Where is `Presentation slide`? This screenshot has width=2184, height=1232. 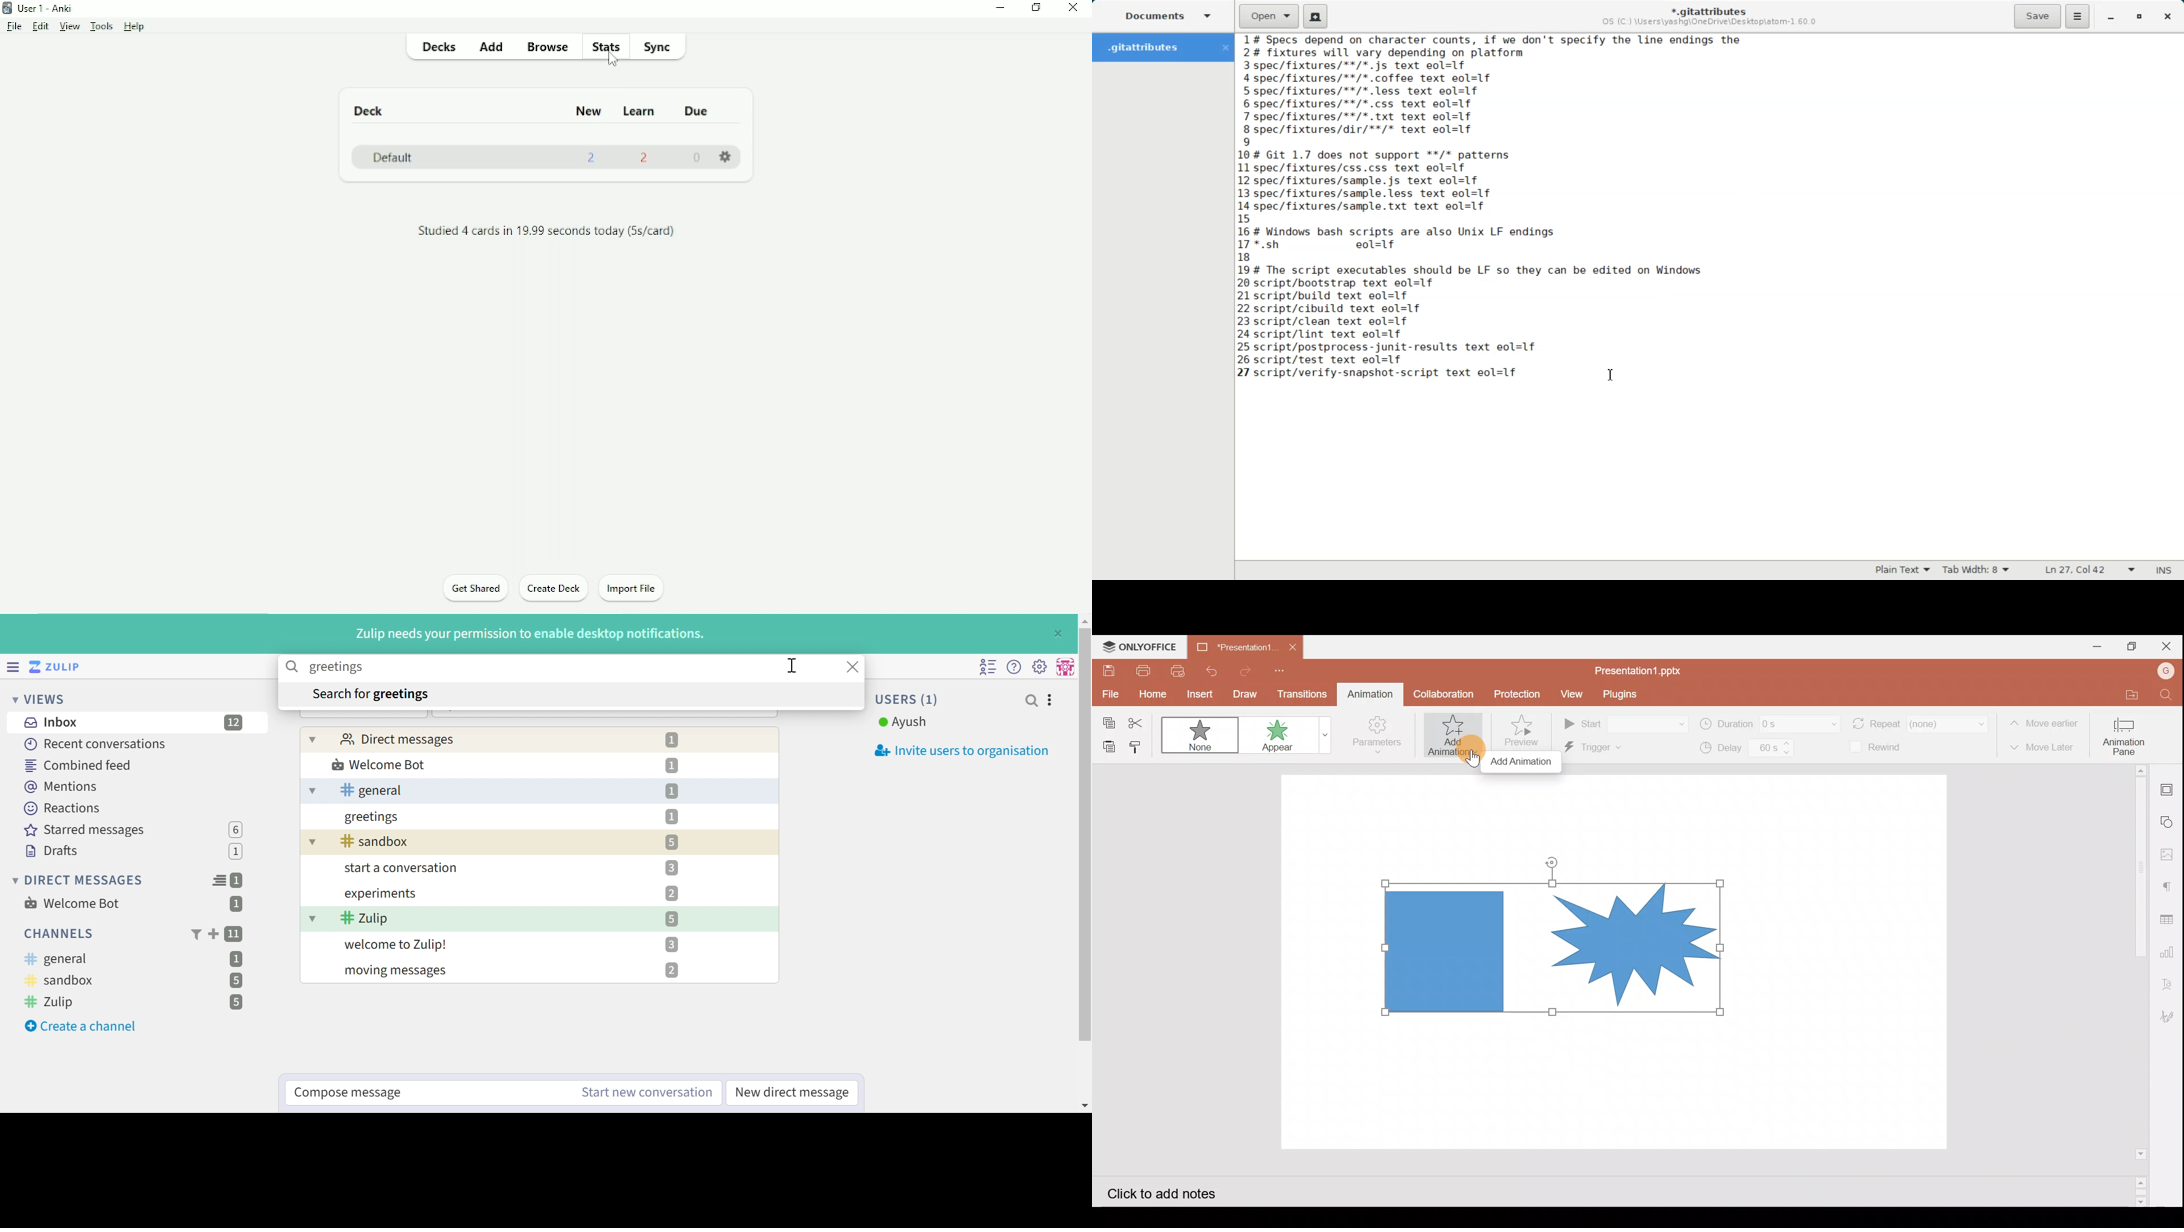
Presentation slide is located at coordinates (1836, 963).